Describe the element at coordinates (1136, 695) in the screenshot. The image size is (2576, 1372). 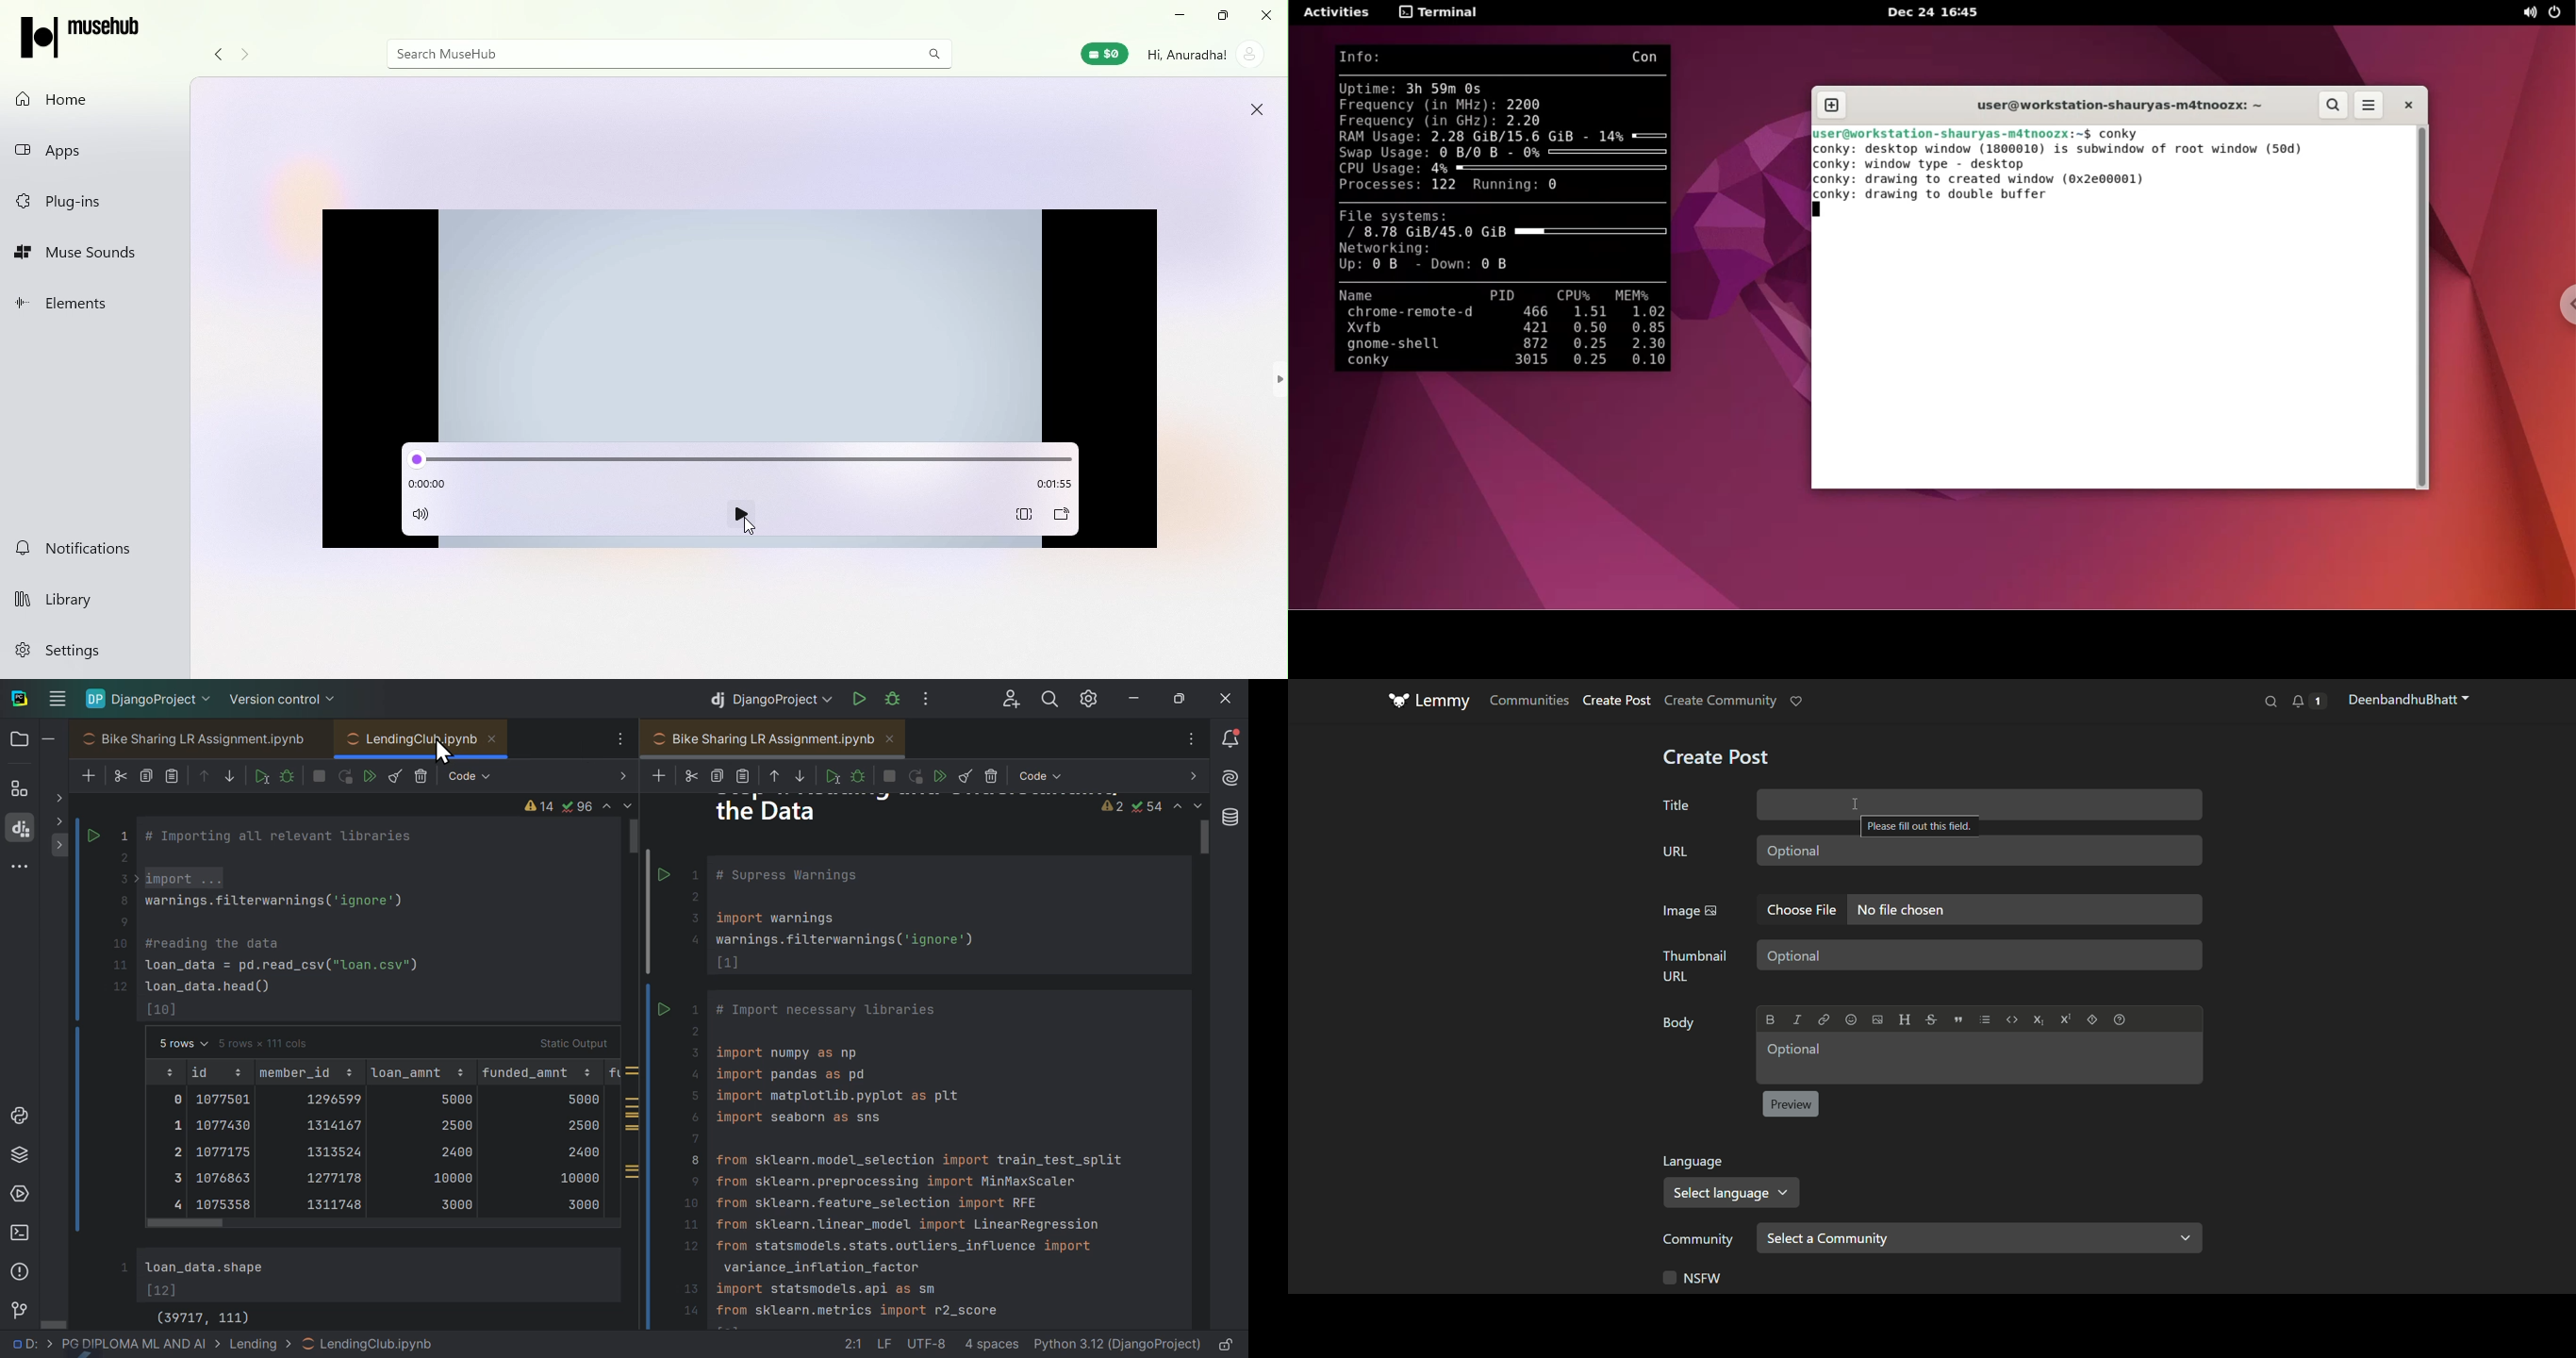
I see `minimise` at that location.